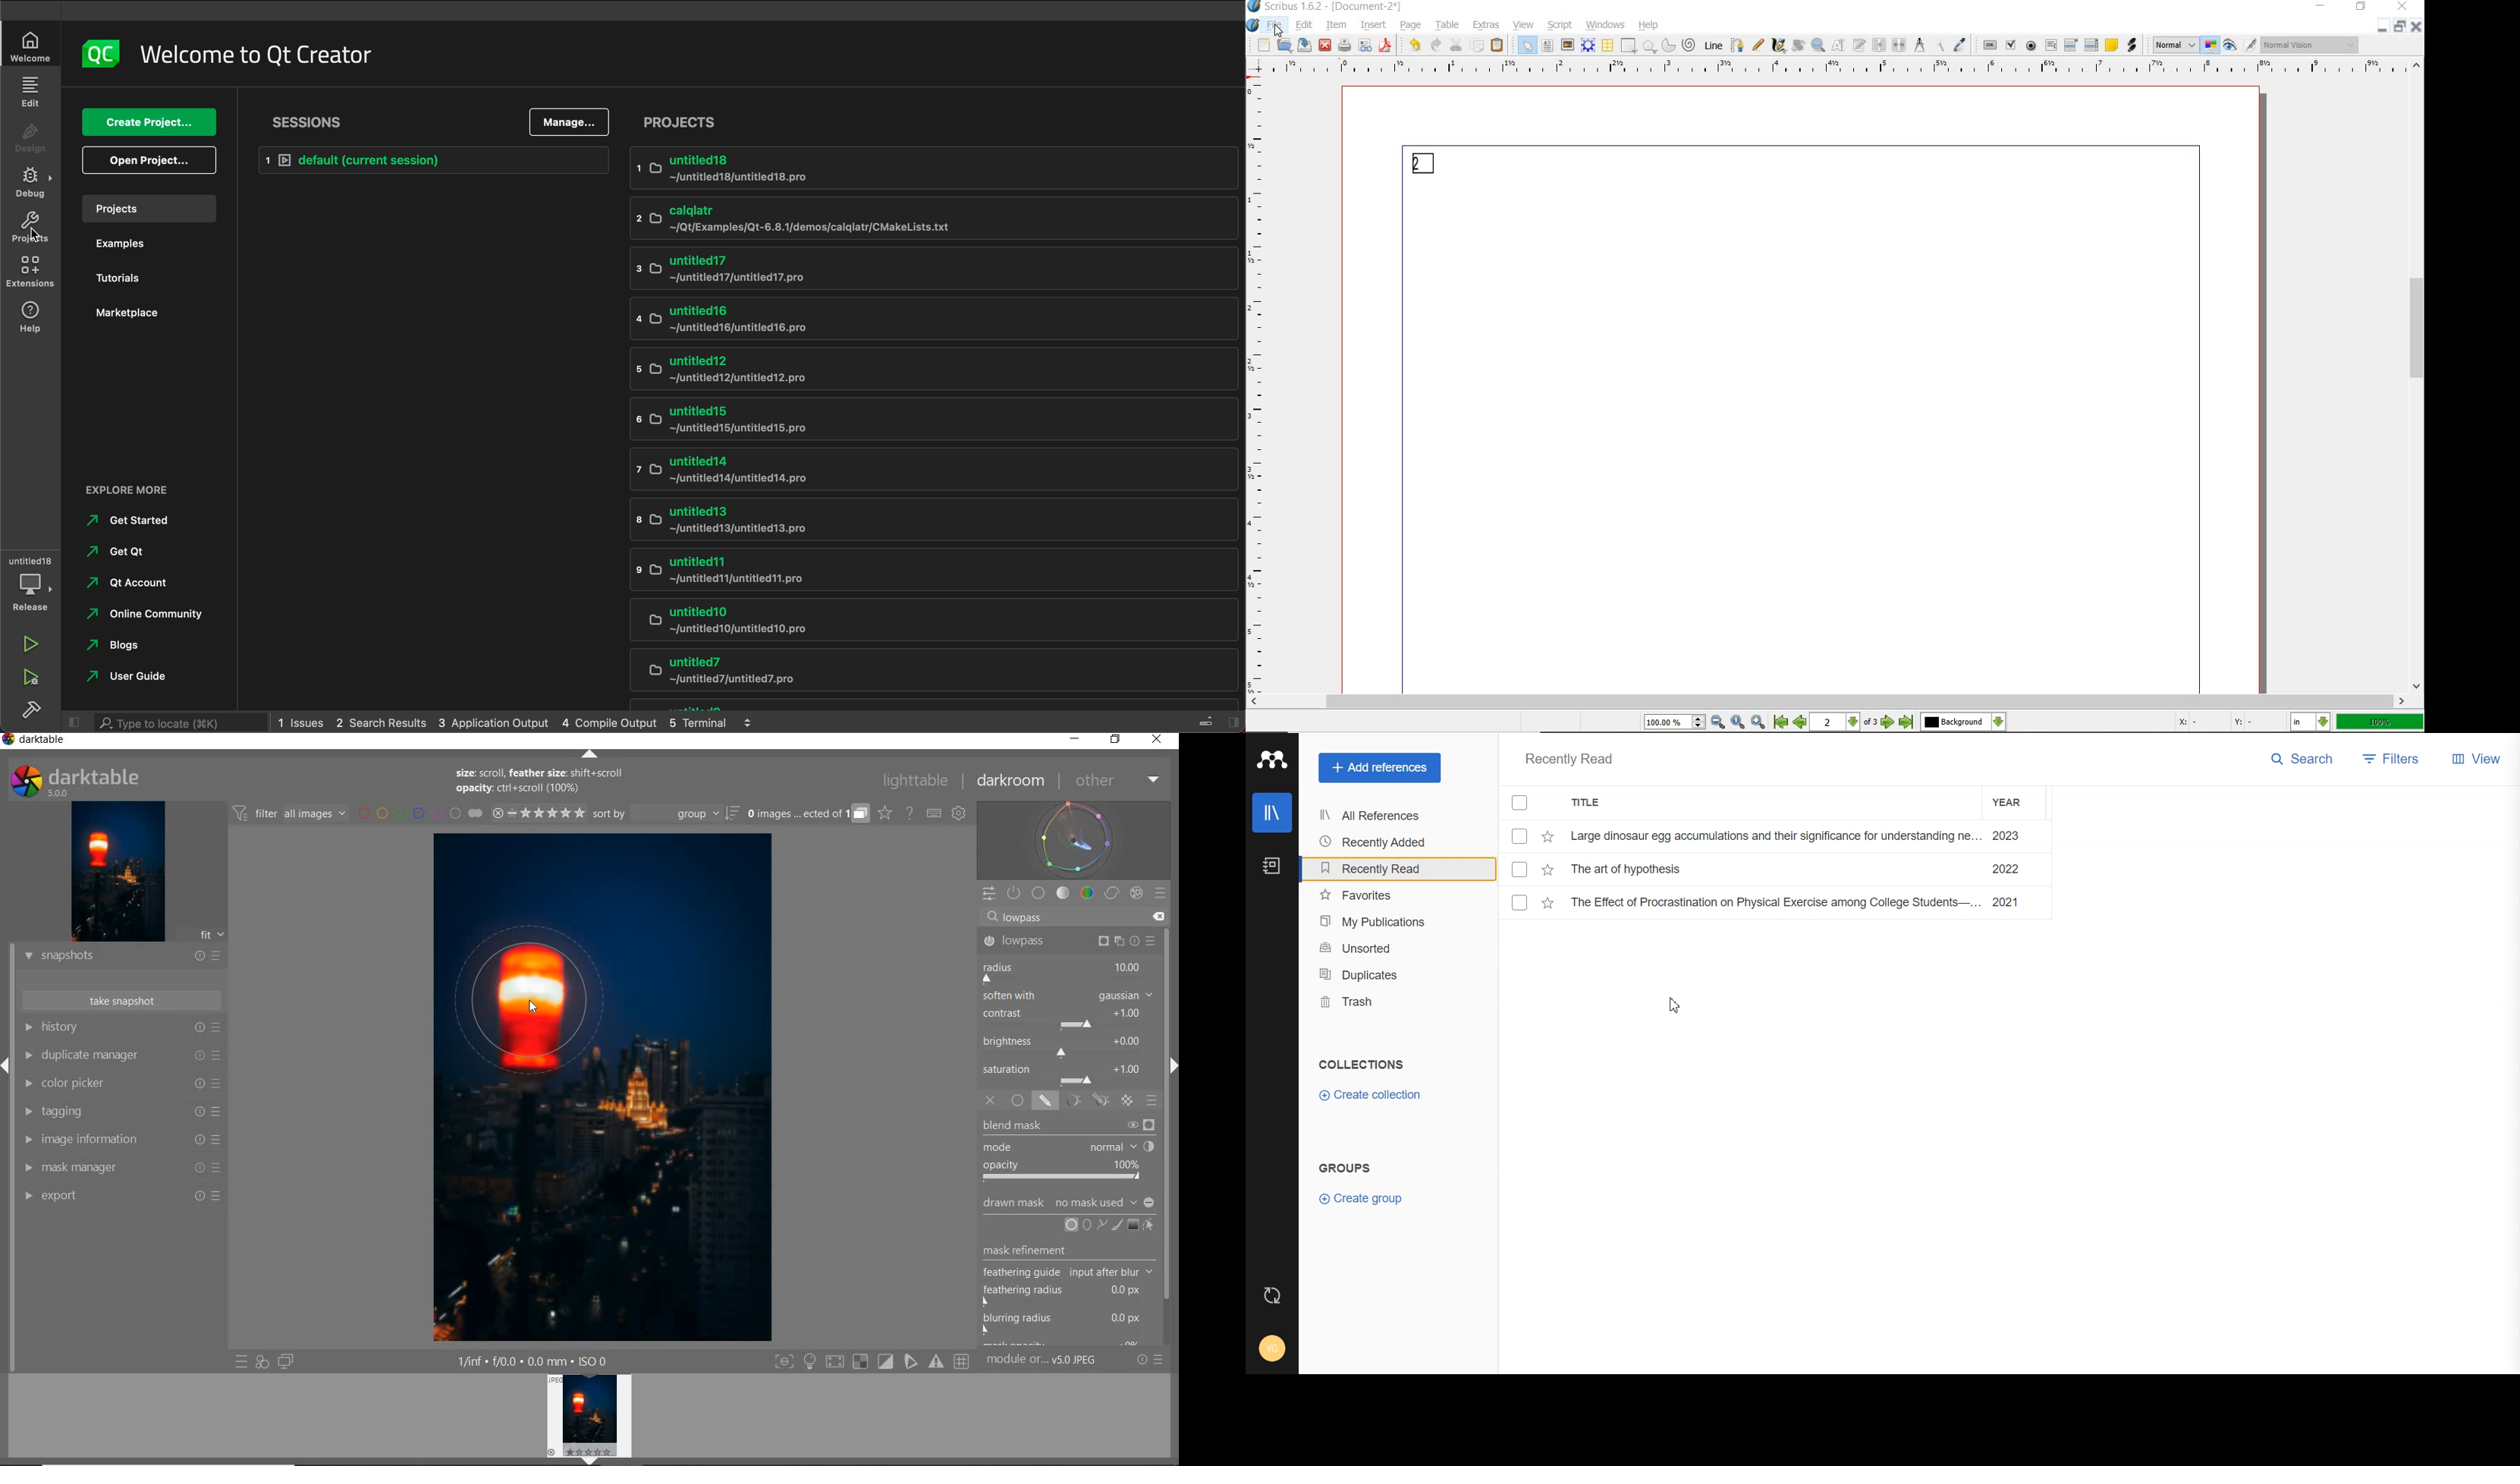  Describe the element at coordinates (259, 52) in the screenshot. I see `welcome to qt creator` at that location.